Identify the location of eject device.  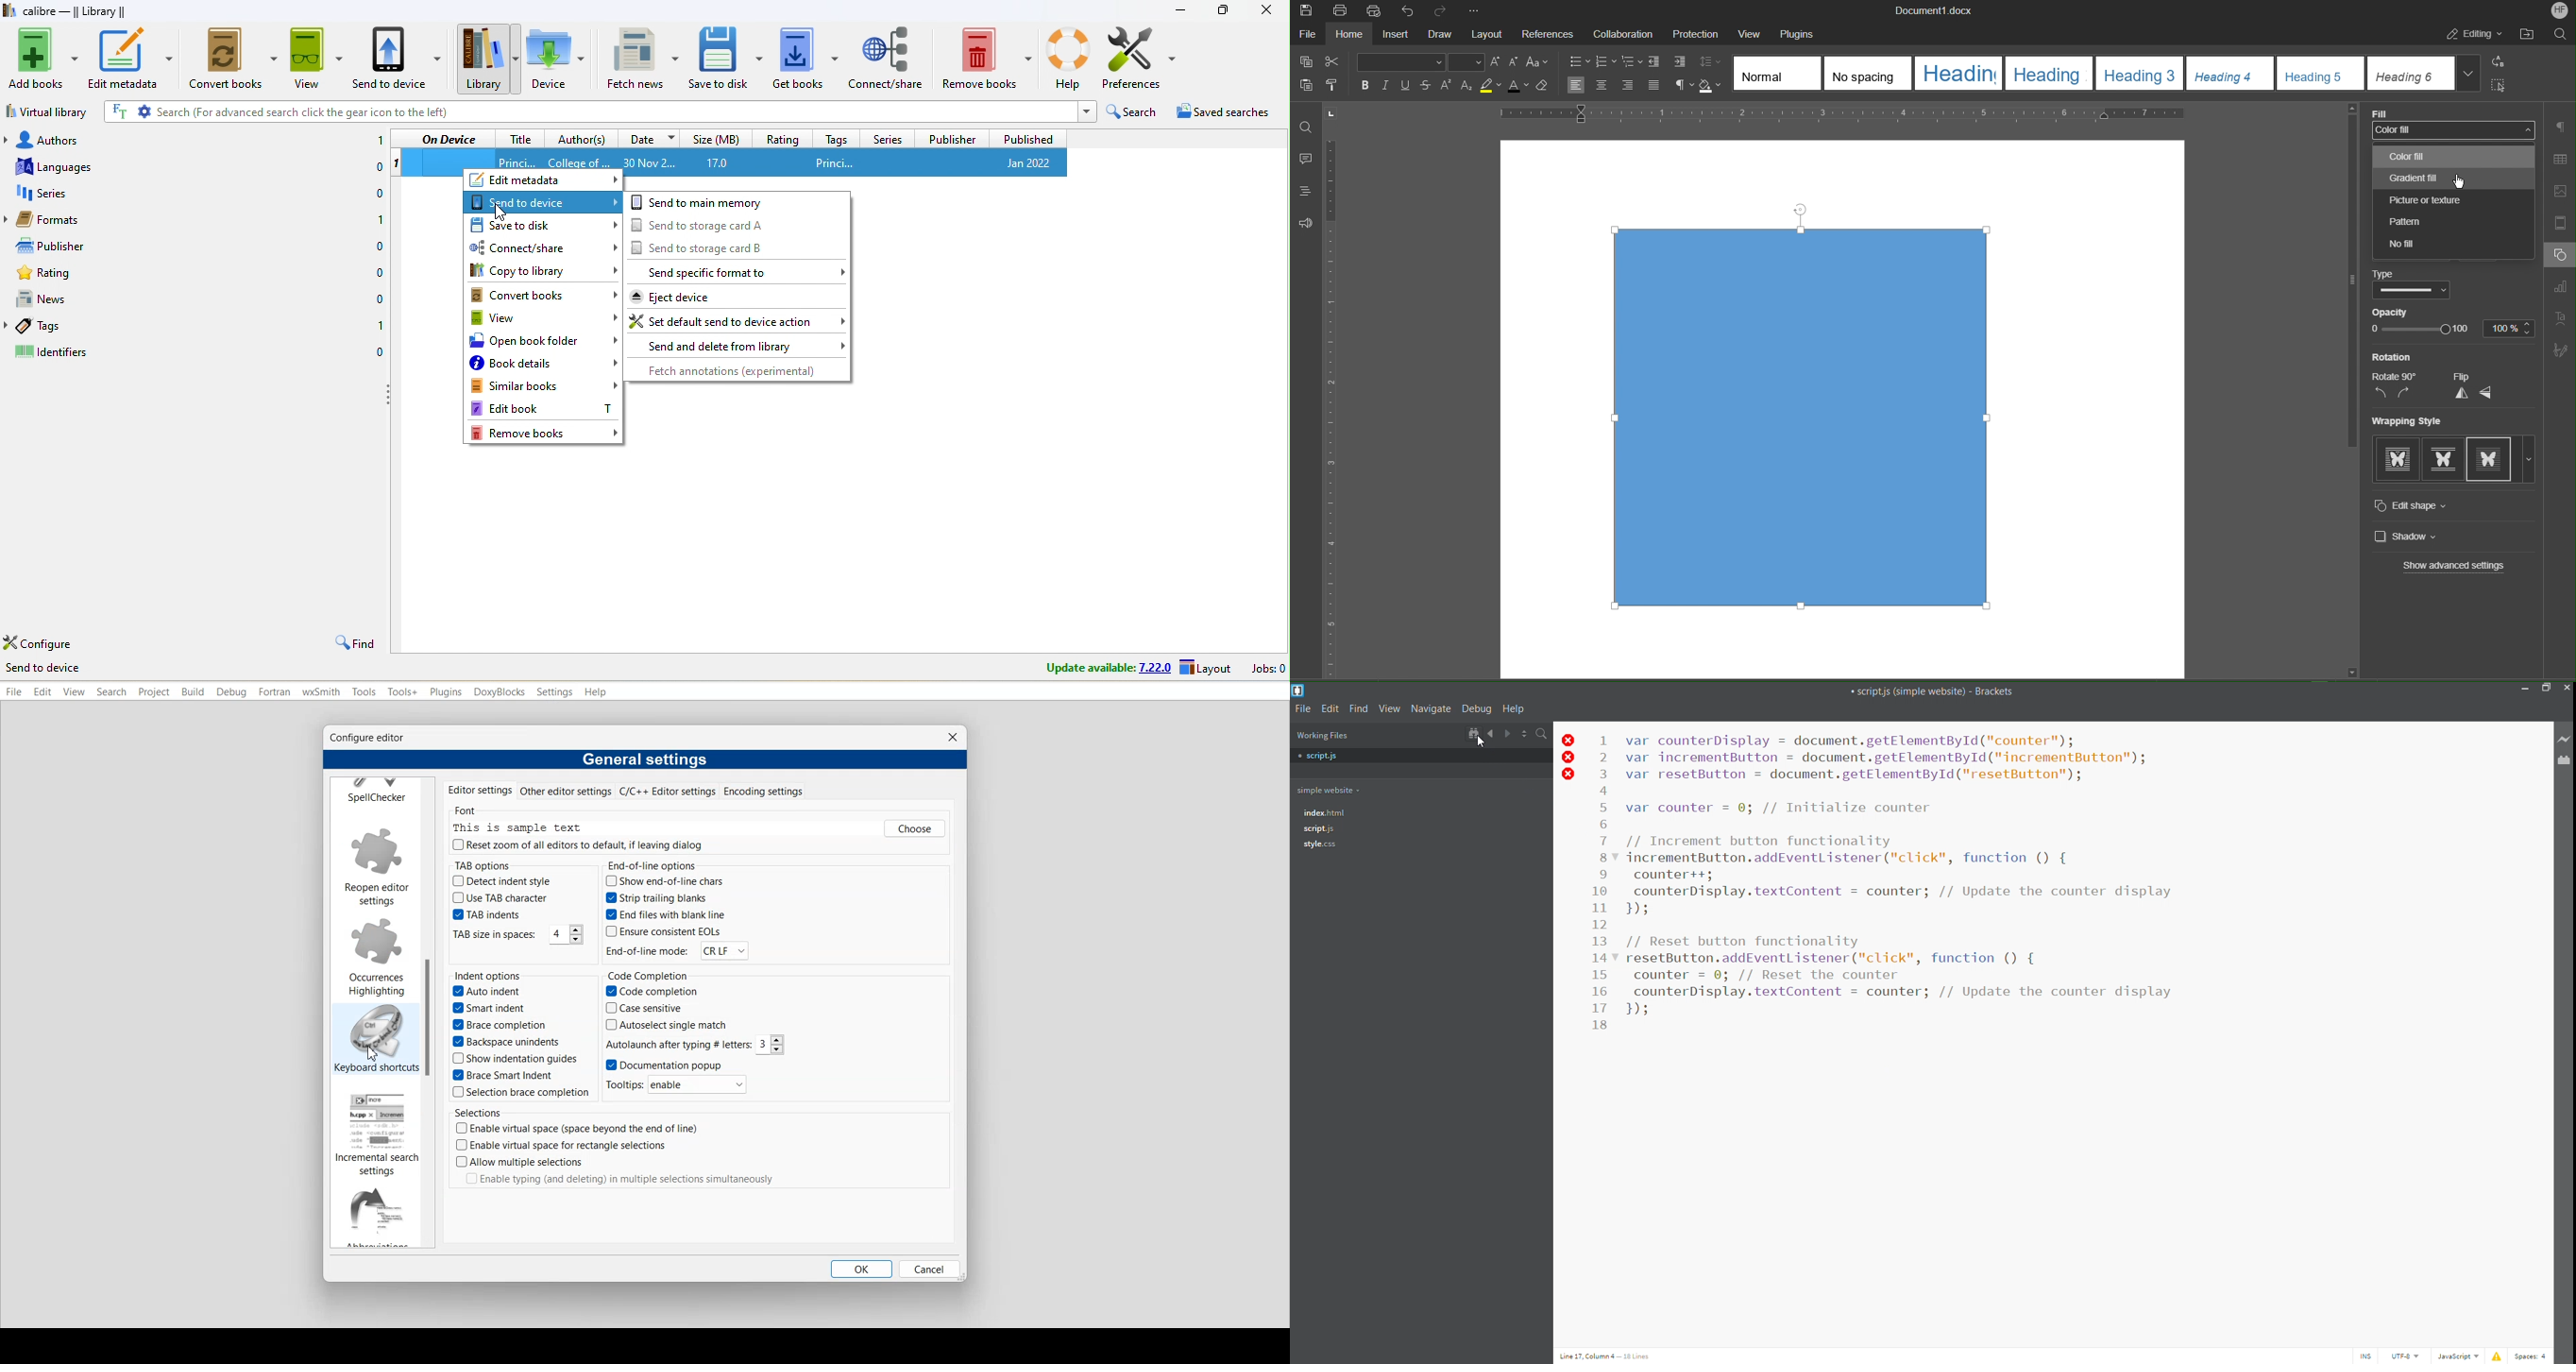
(737, 296).